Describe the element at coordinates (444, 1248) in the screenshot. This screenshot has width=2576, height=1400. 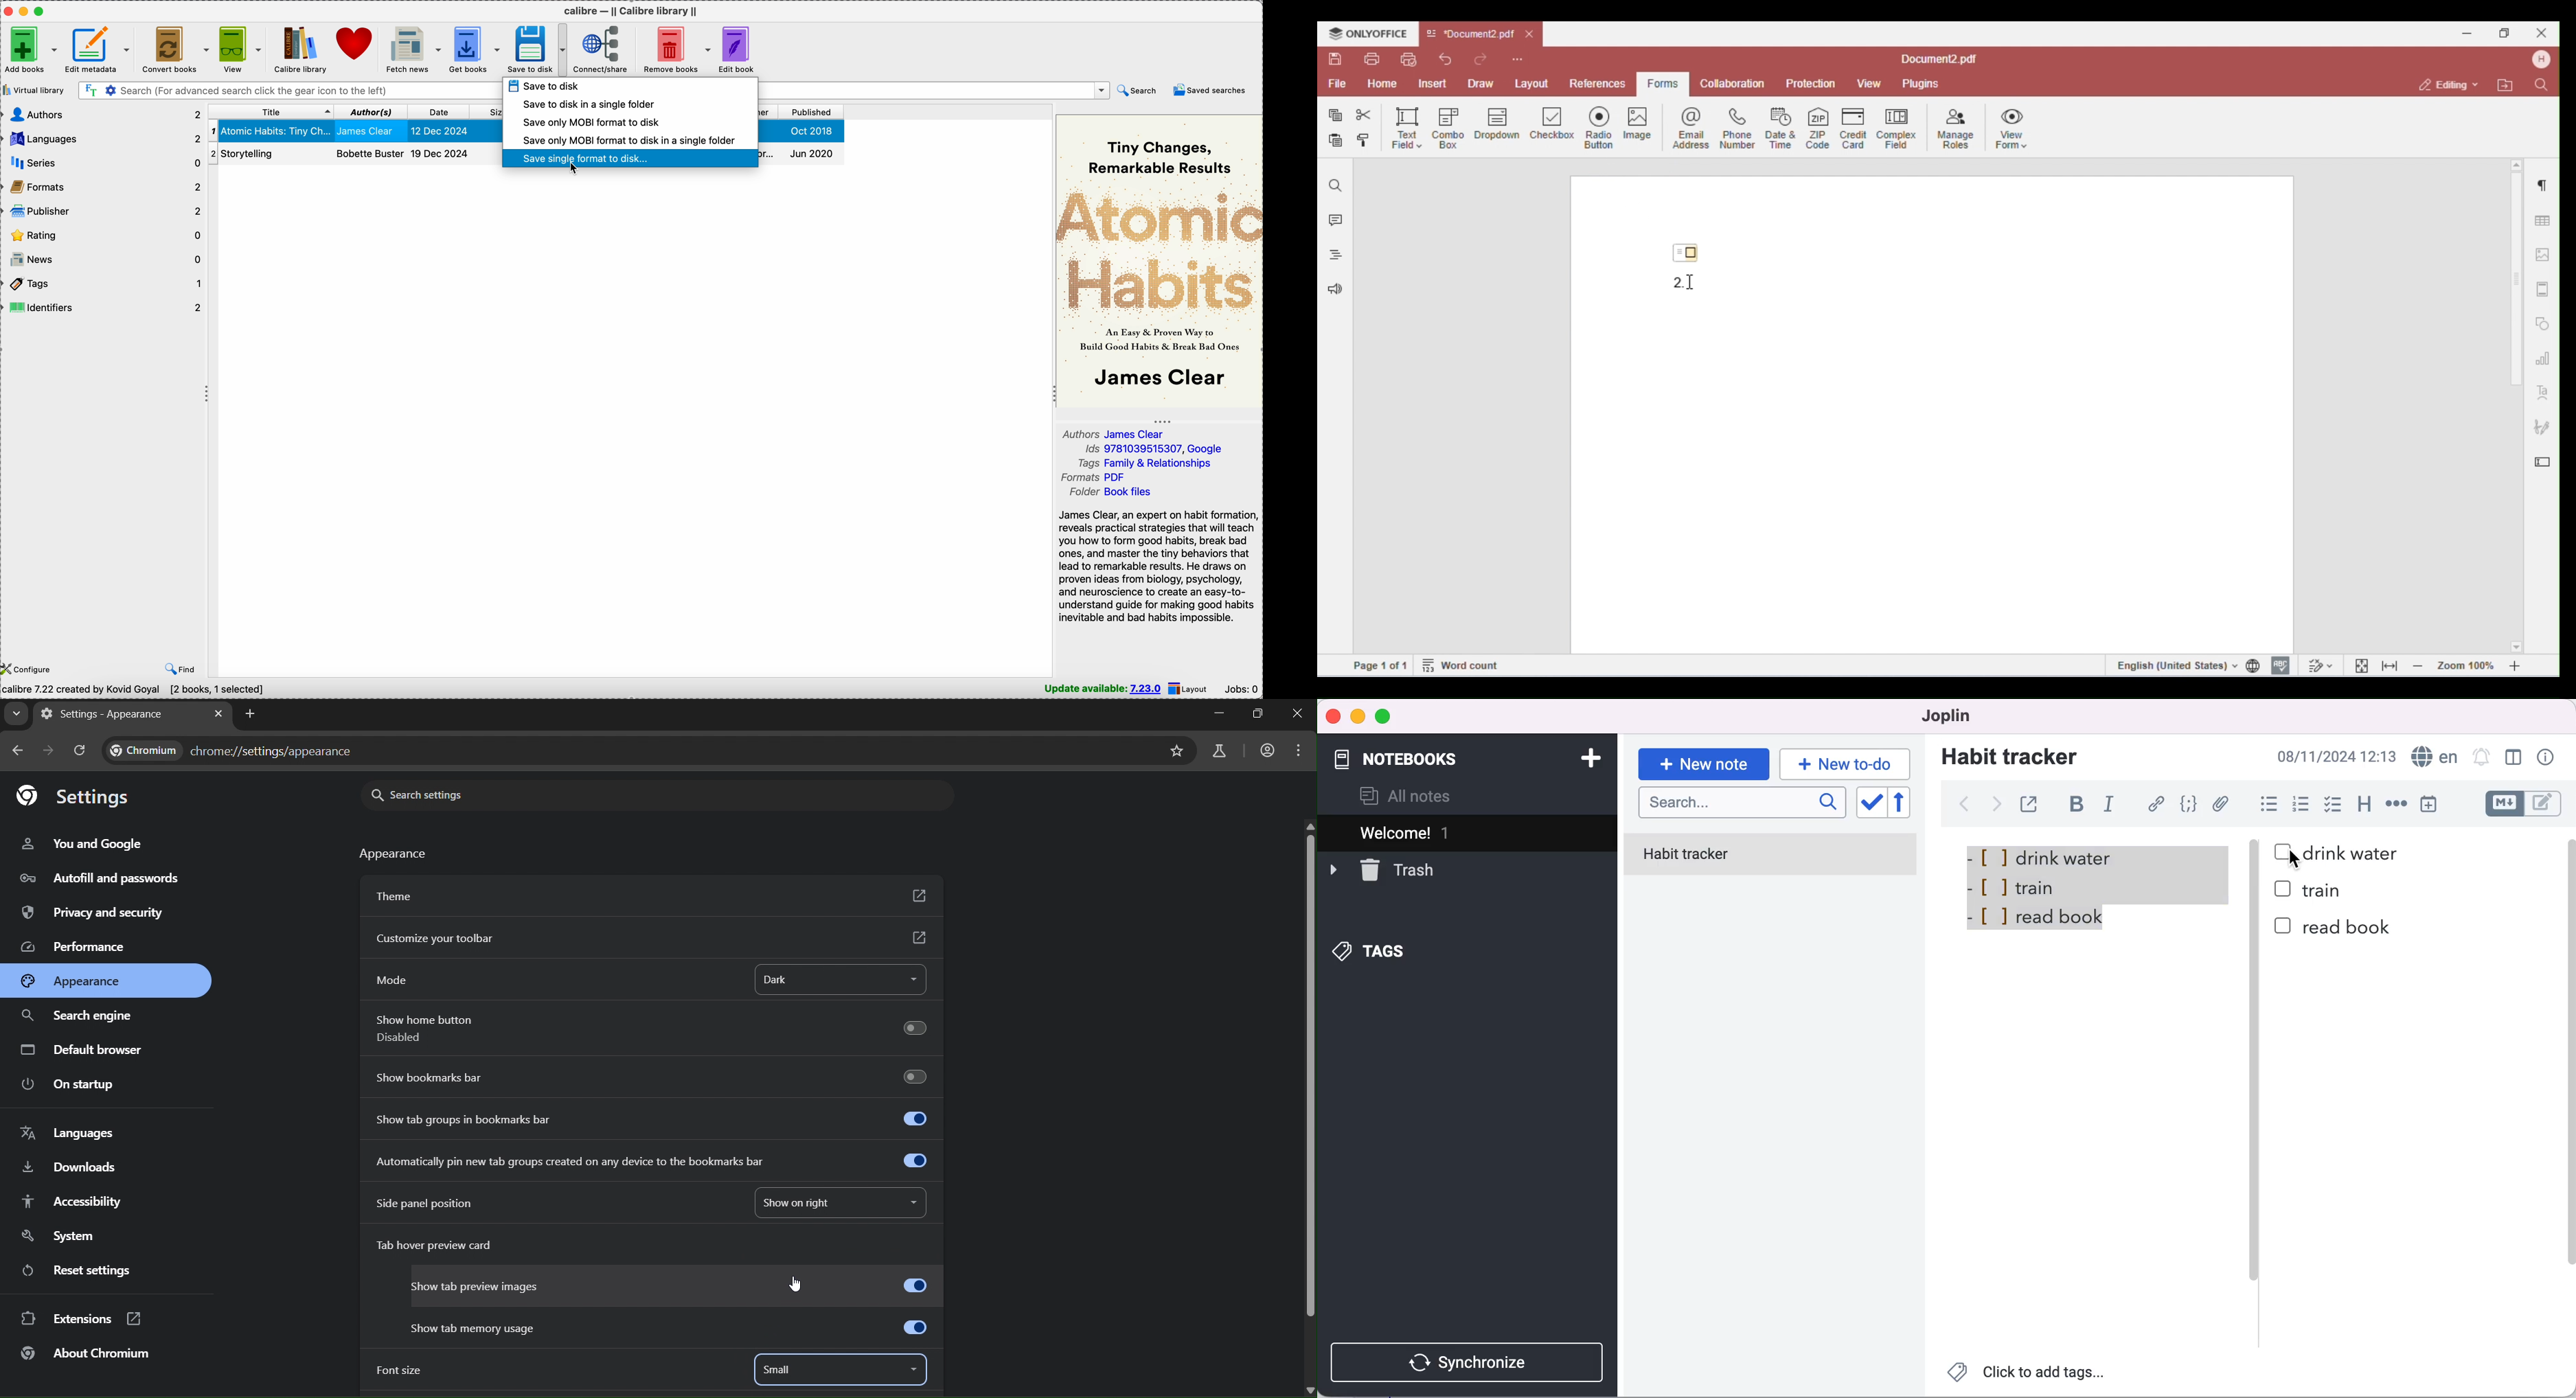
I see `tab hover preview card` at that location.